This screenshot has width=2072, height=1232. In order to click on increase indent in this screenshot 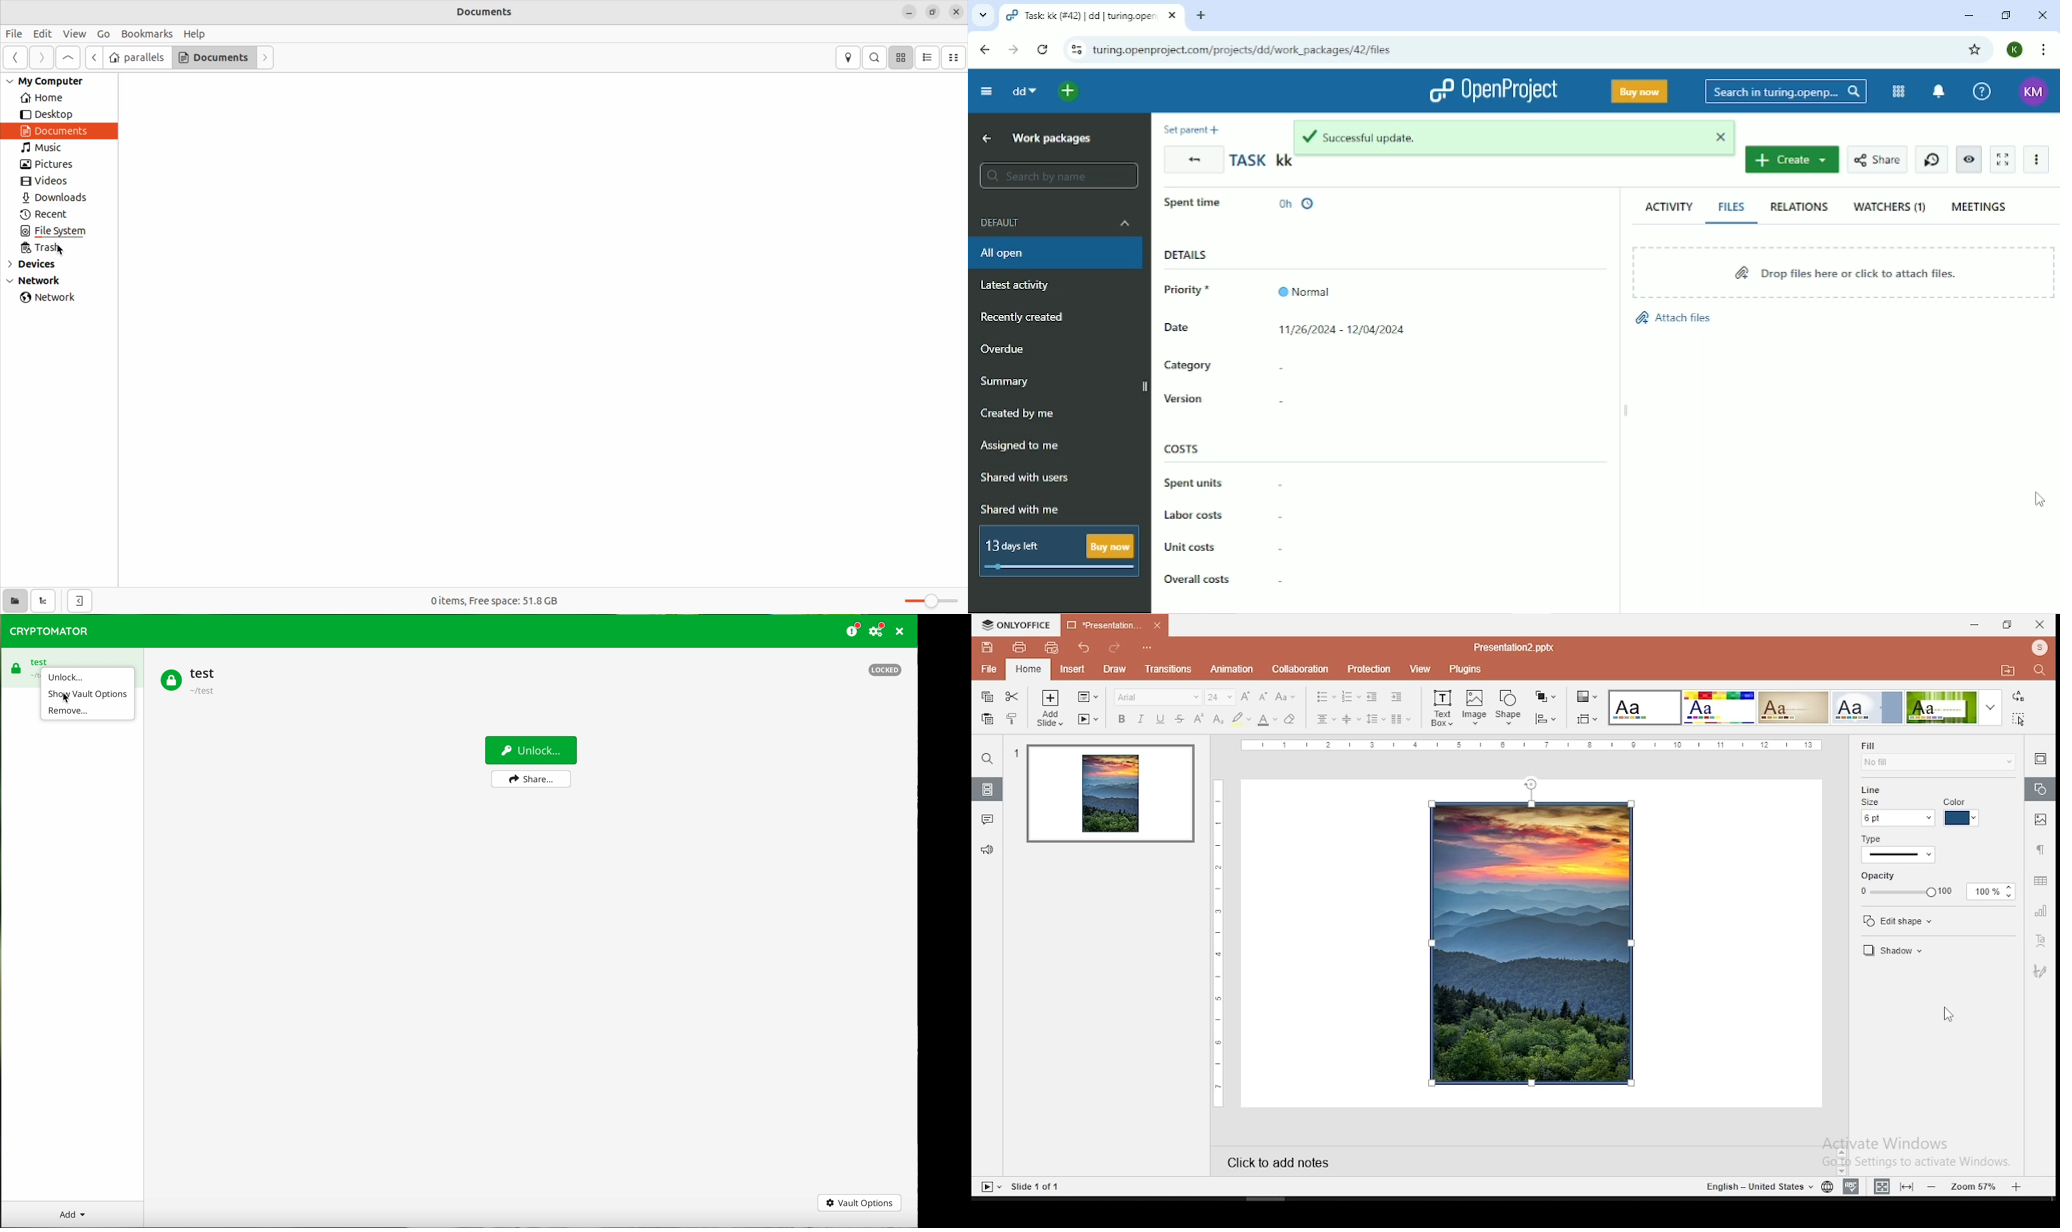, I will do `click(1396, 696)`.